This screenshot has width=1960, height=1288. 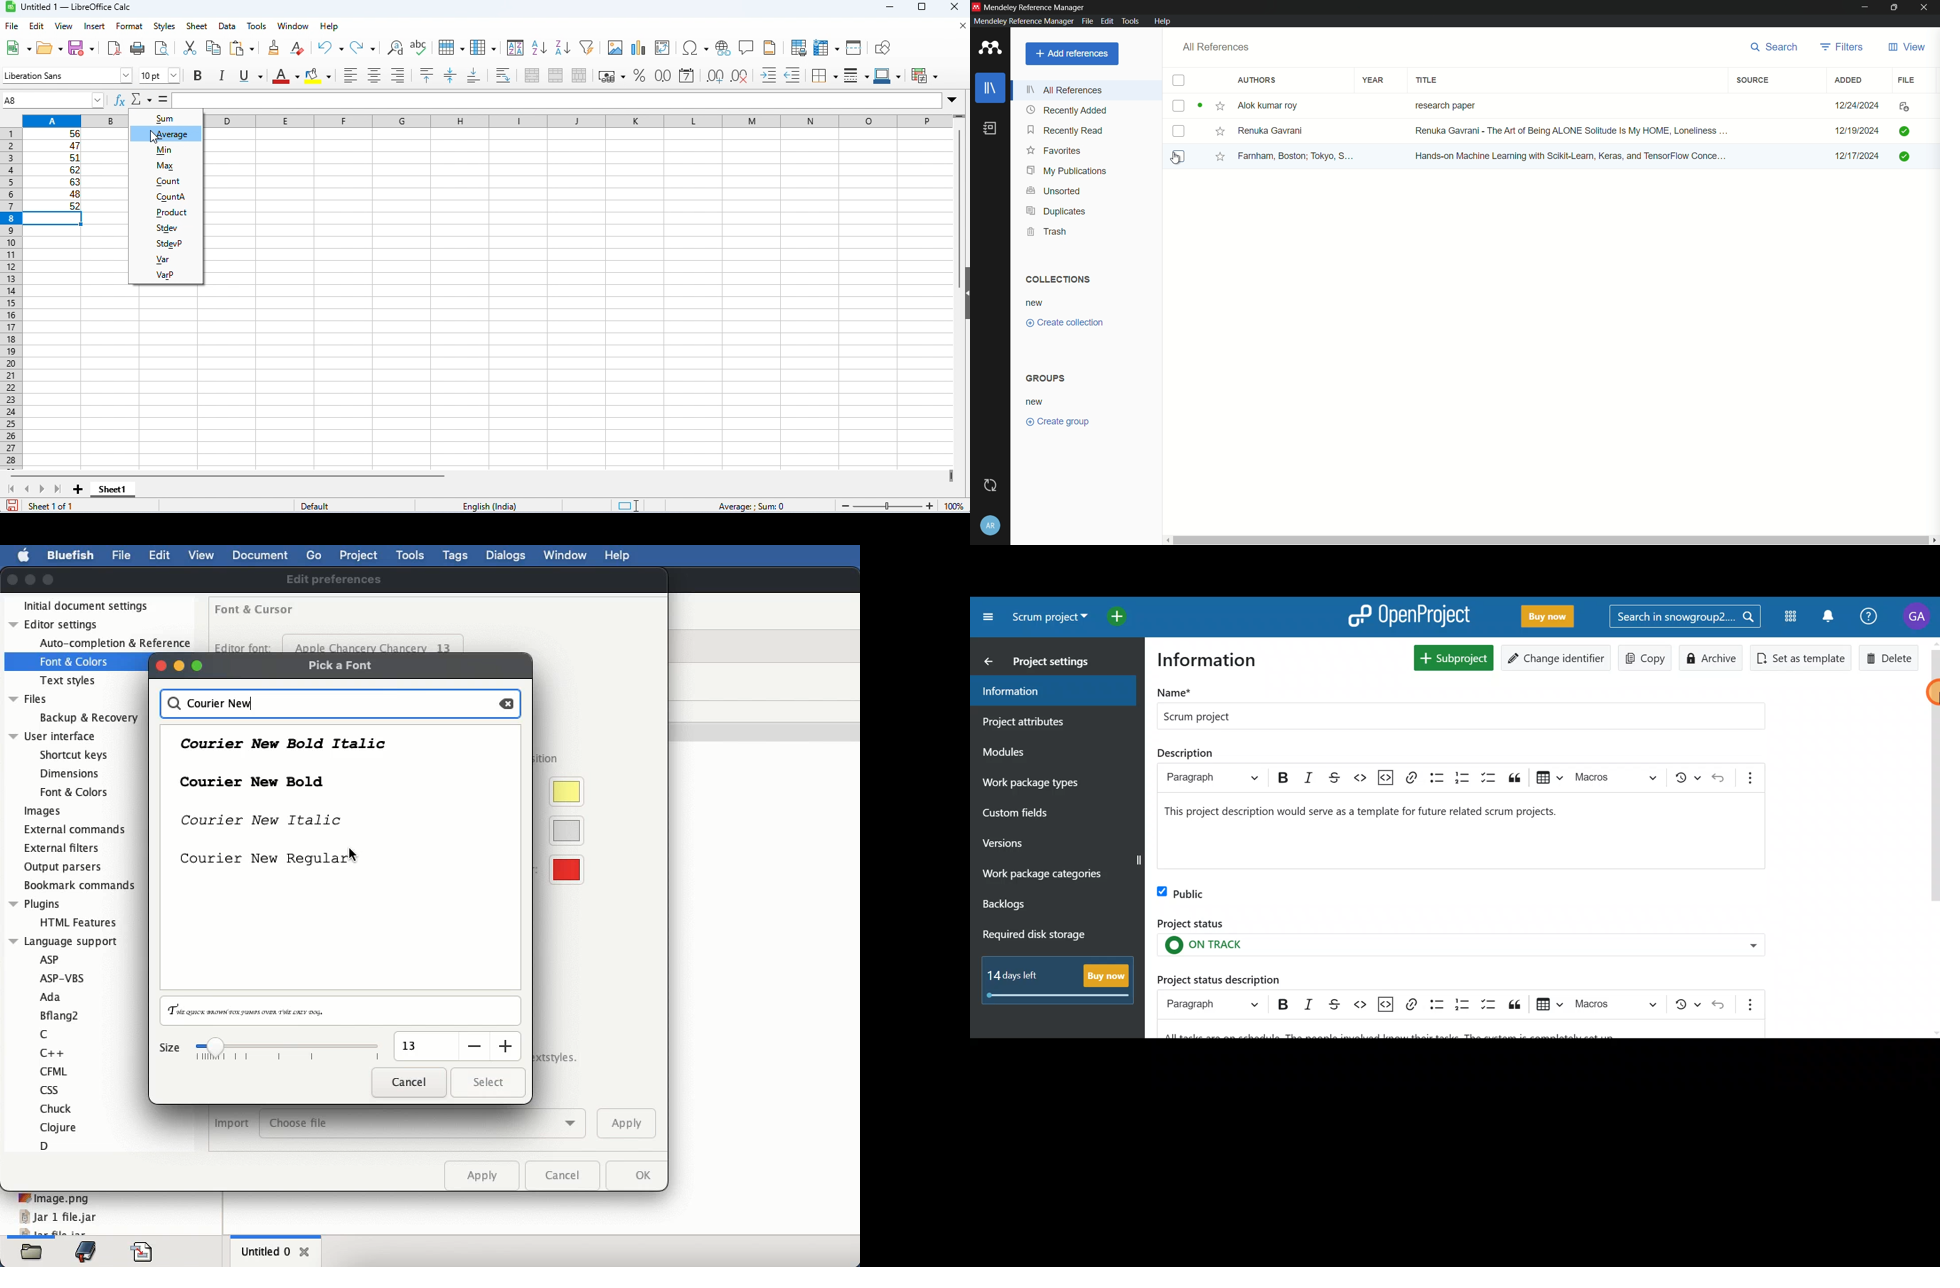 What do you see at coordinates (395, 48) in the screenshot?
I see `find and replace` at bounding box center [395, 48].